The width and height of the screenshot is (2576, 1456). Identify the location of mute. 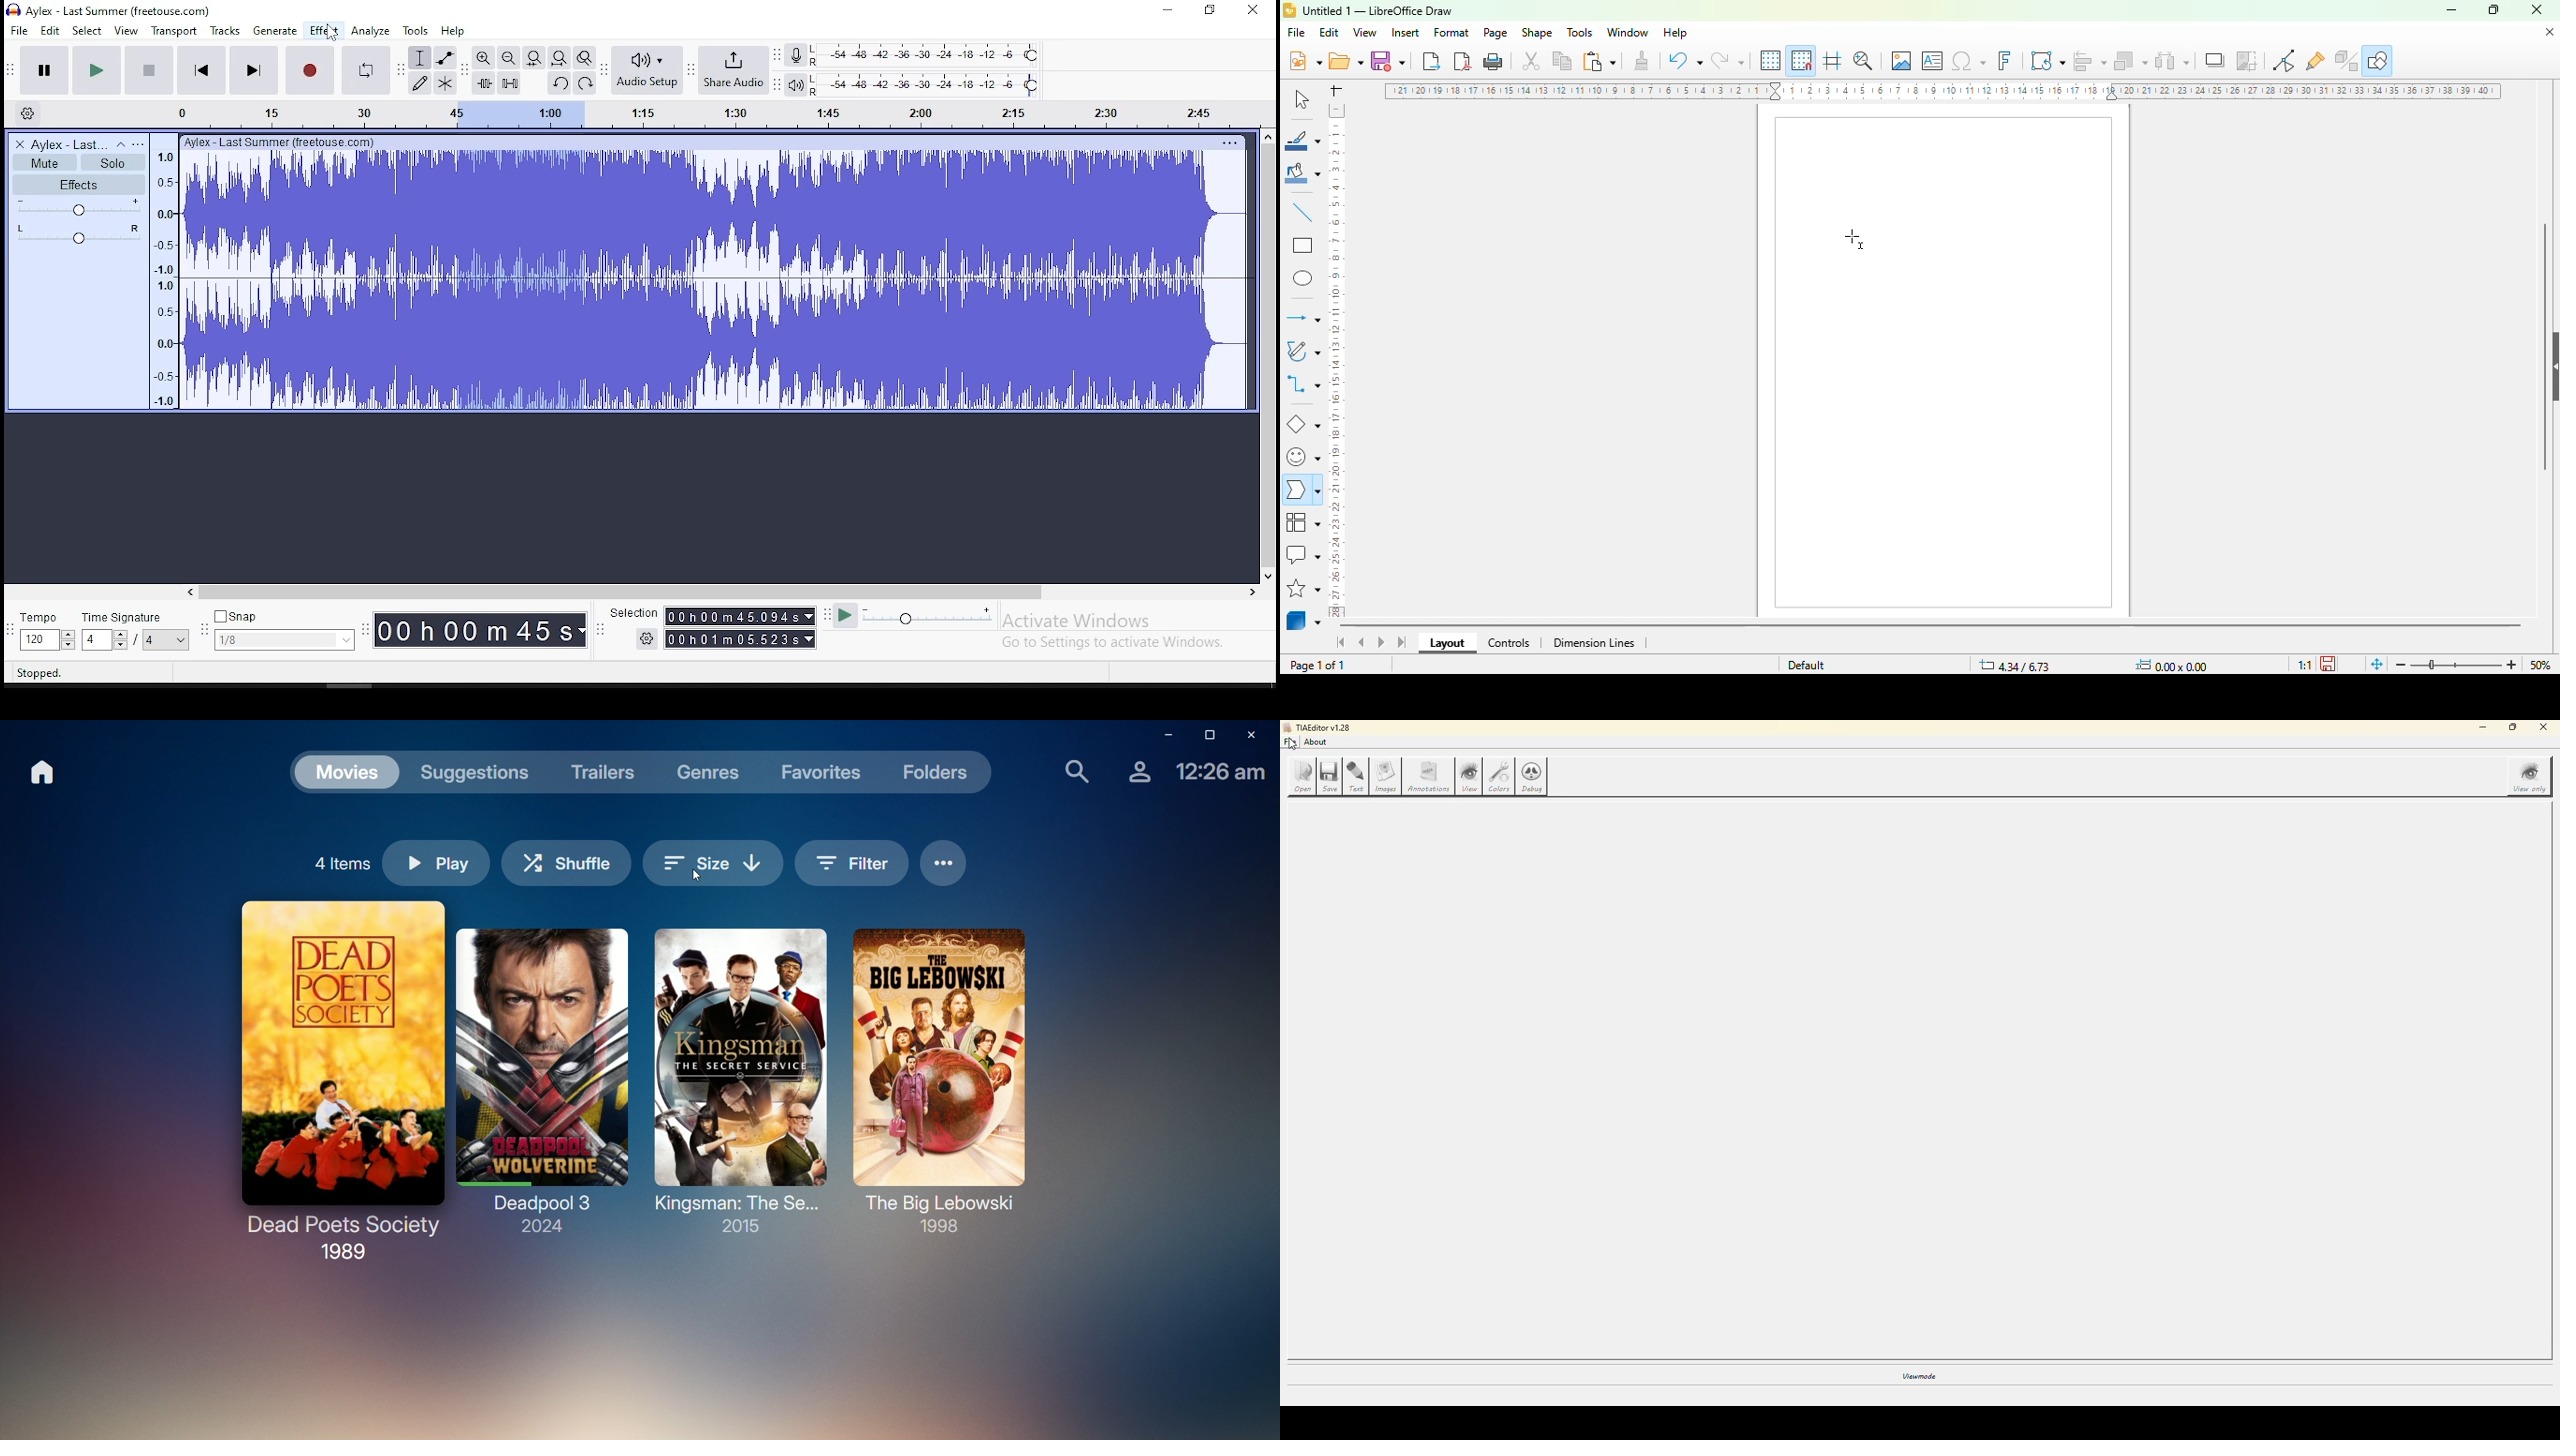
(45, 162).